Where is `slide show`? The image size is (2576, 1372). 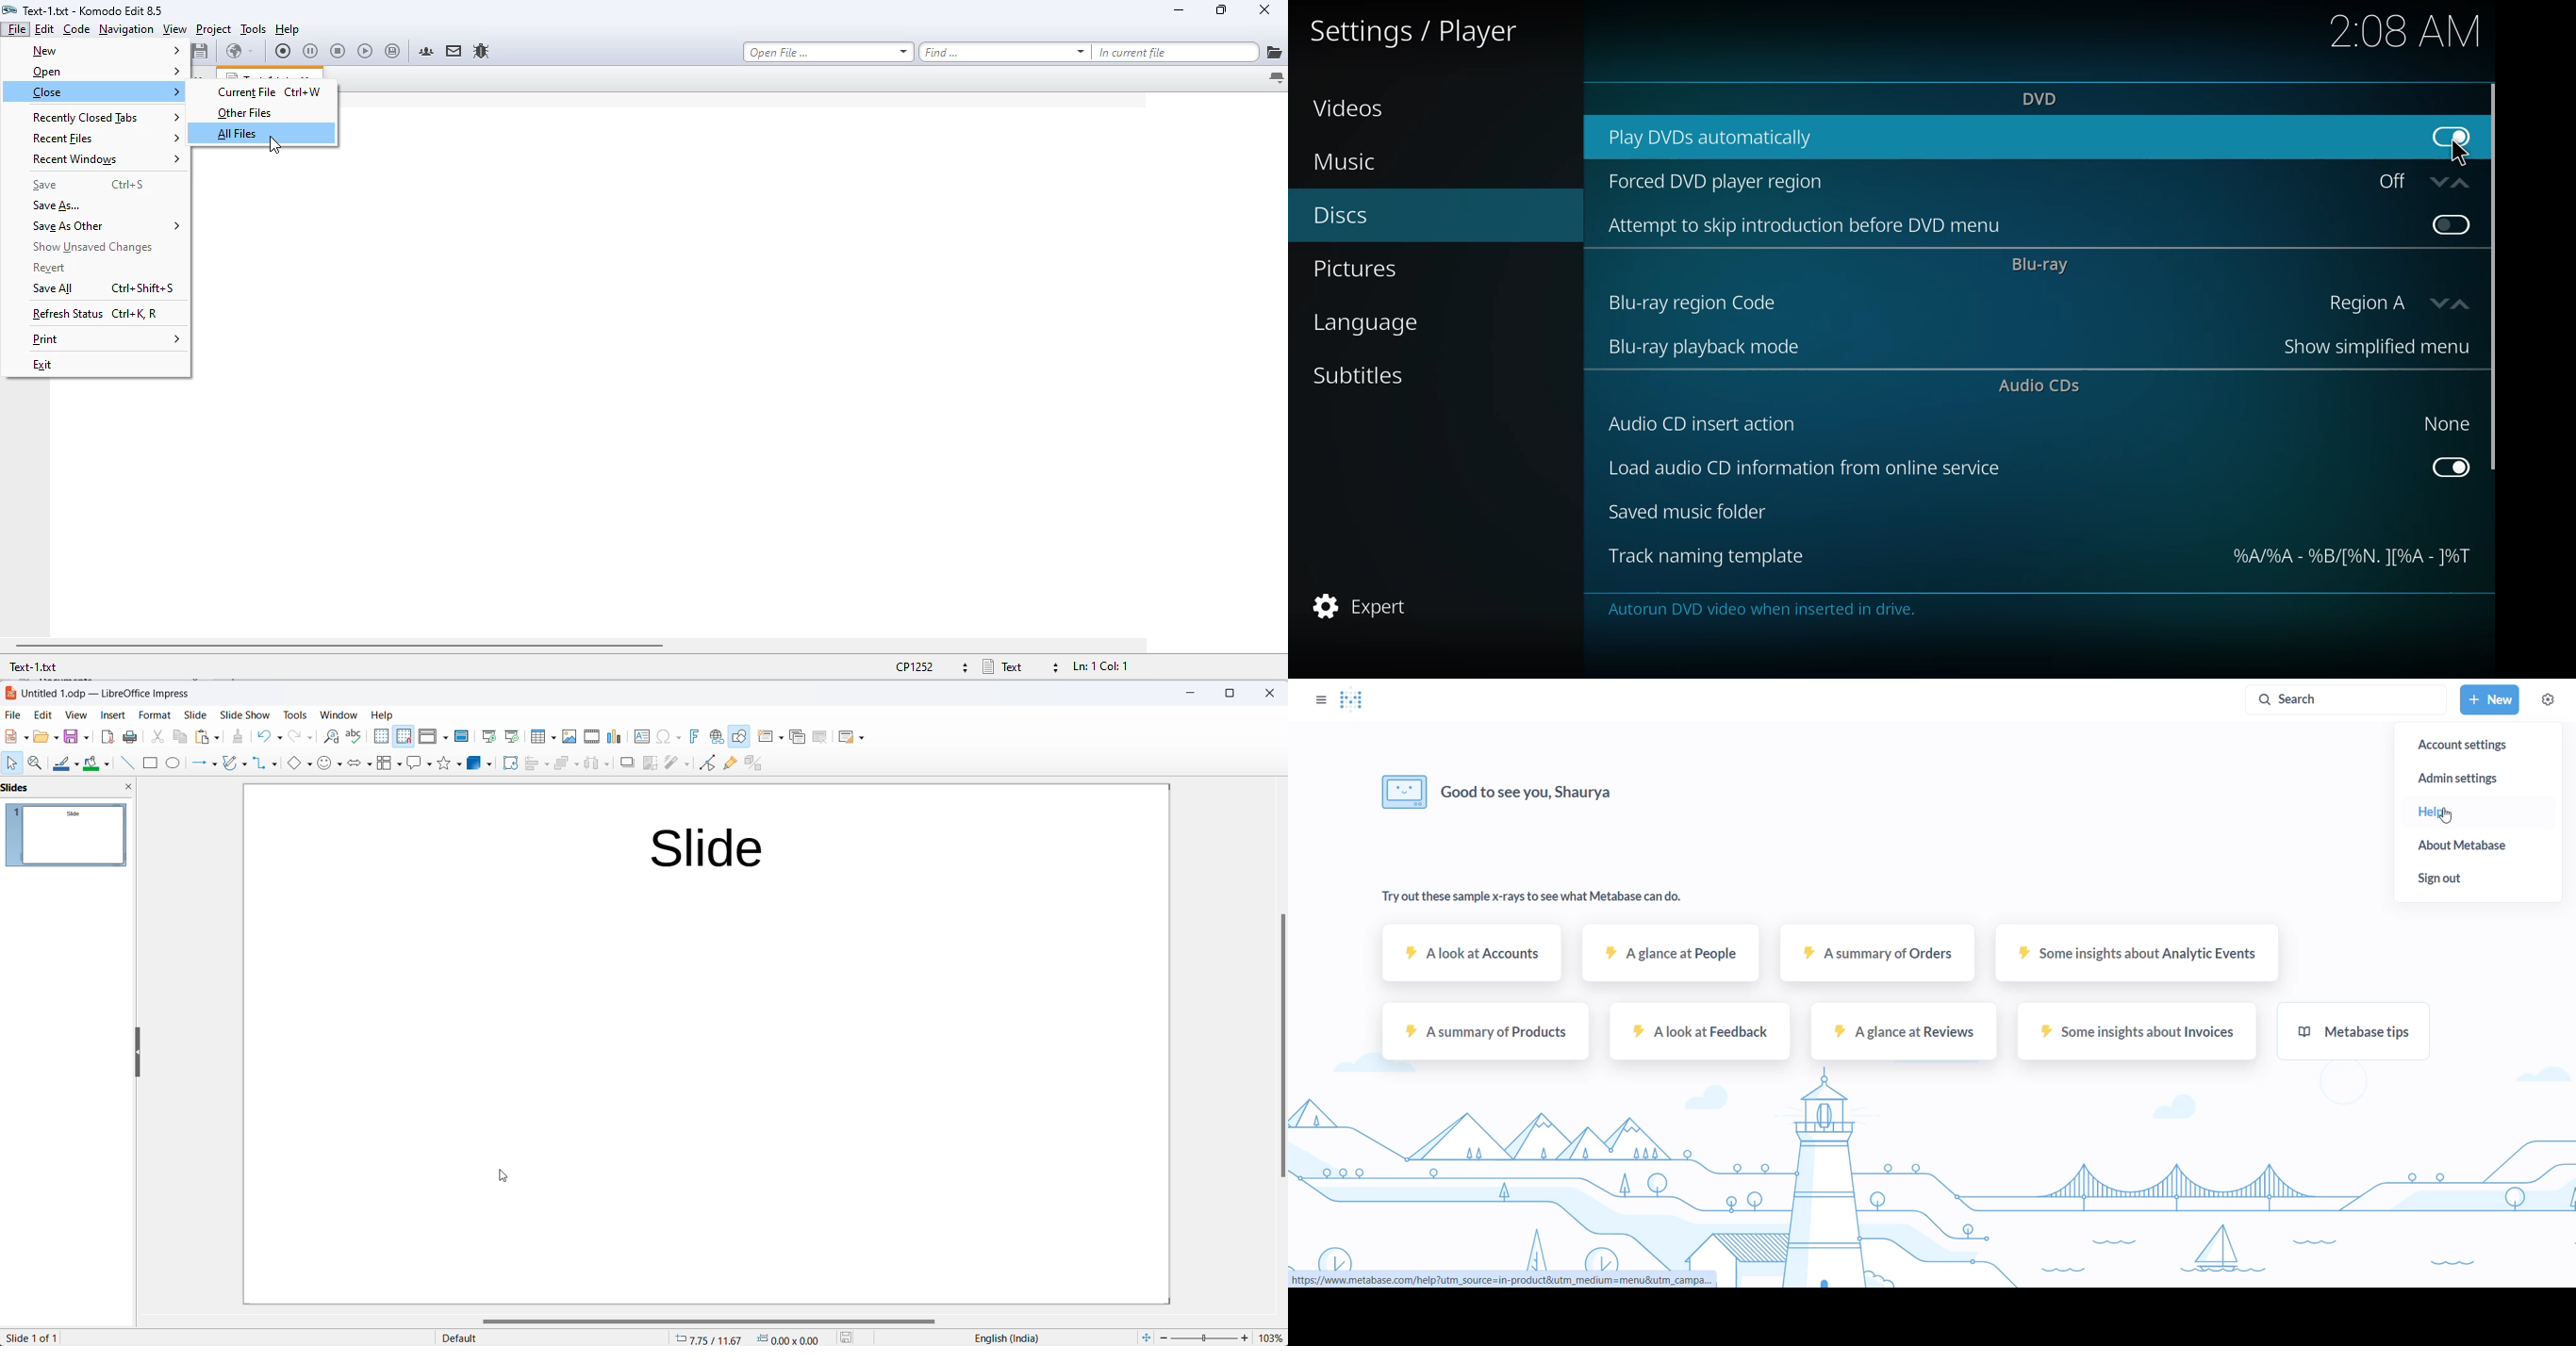 slide show is located at coordinates (243, 716).